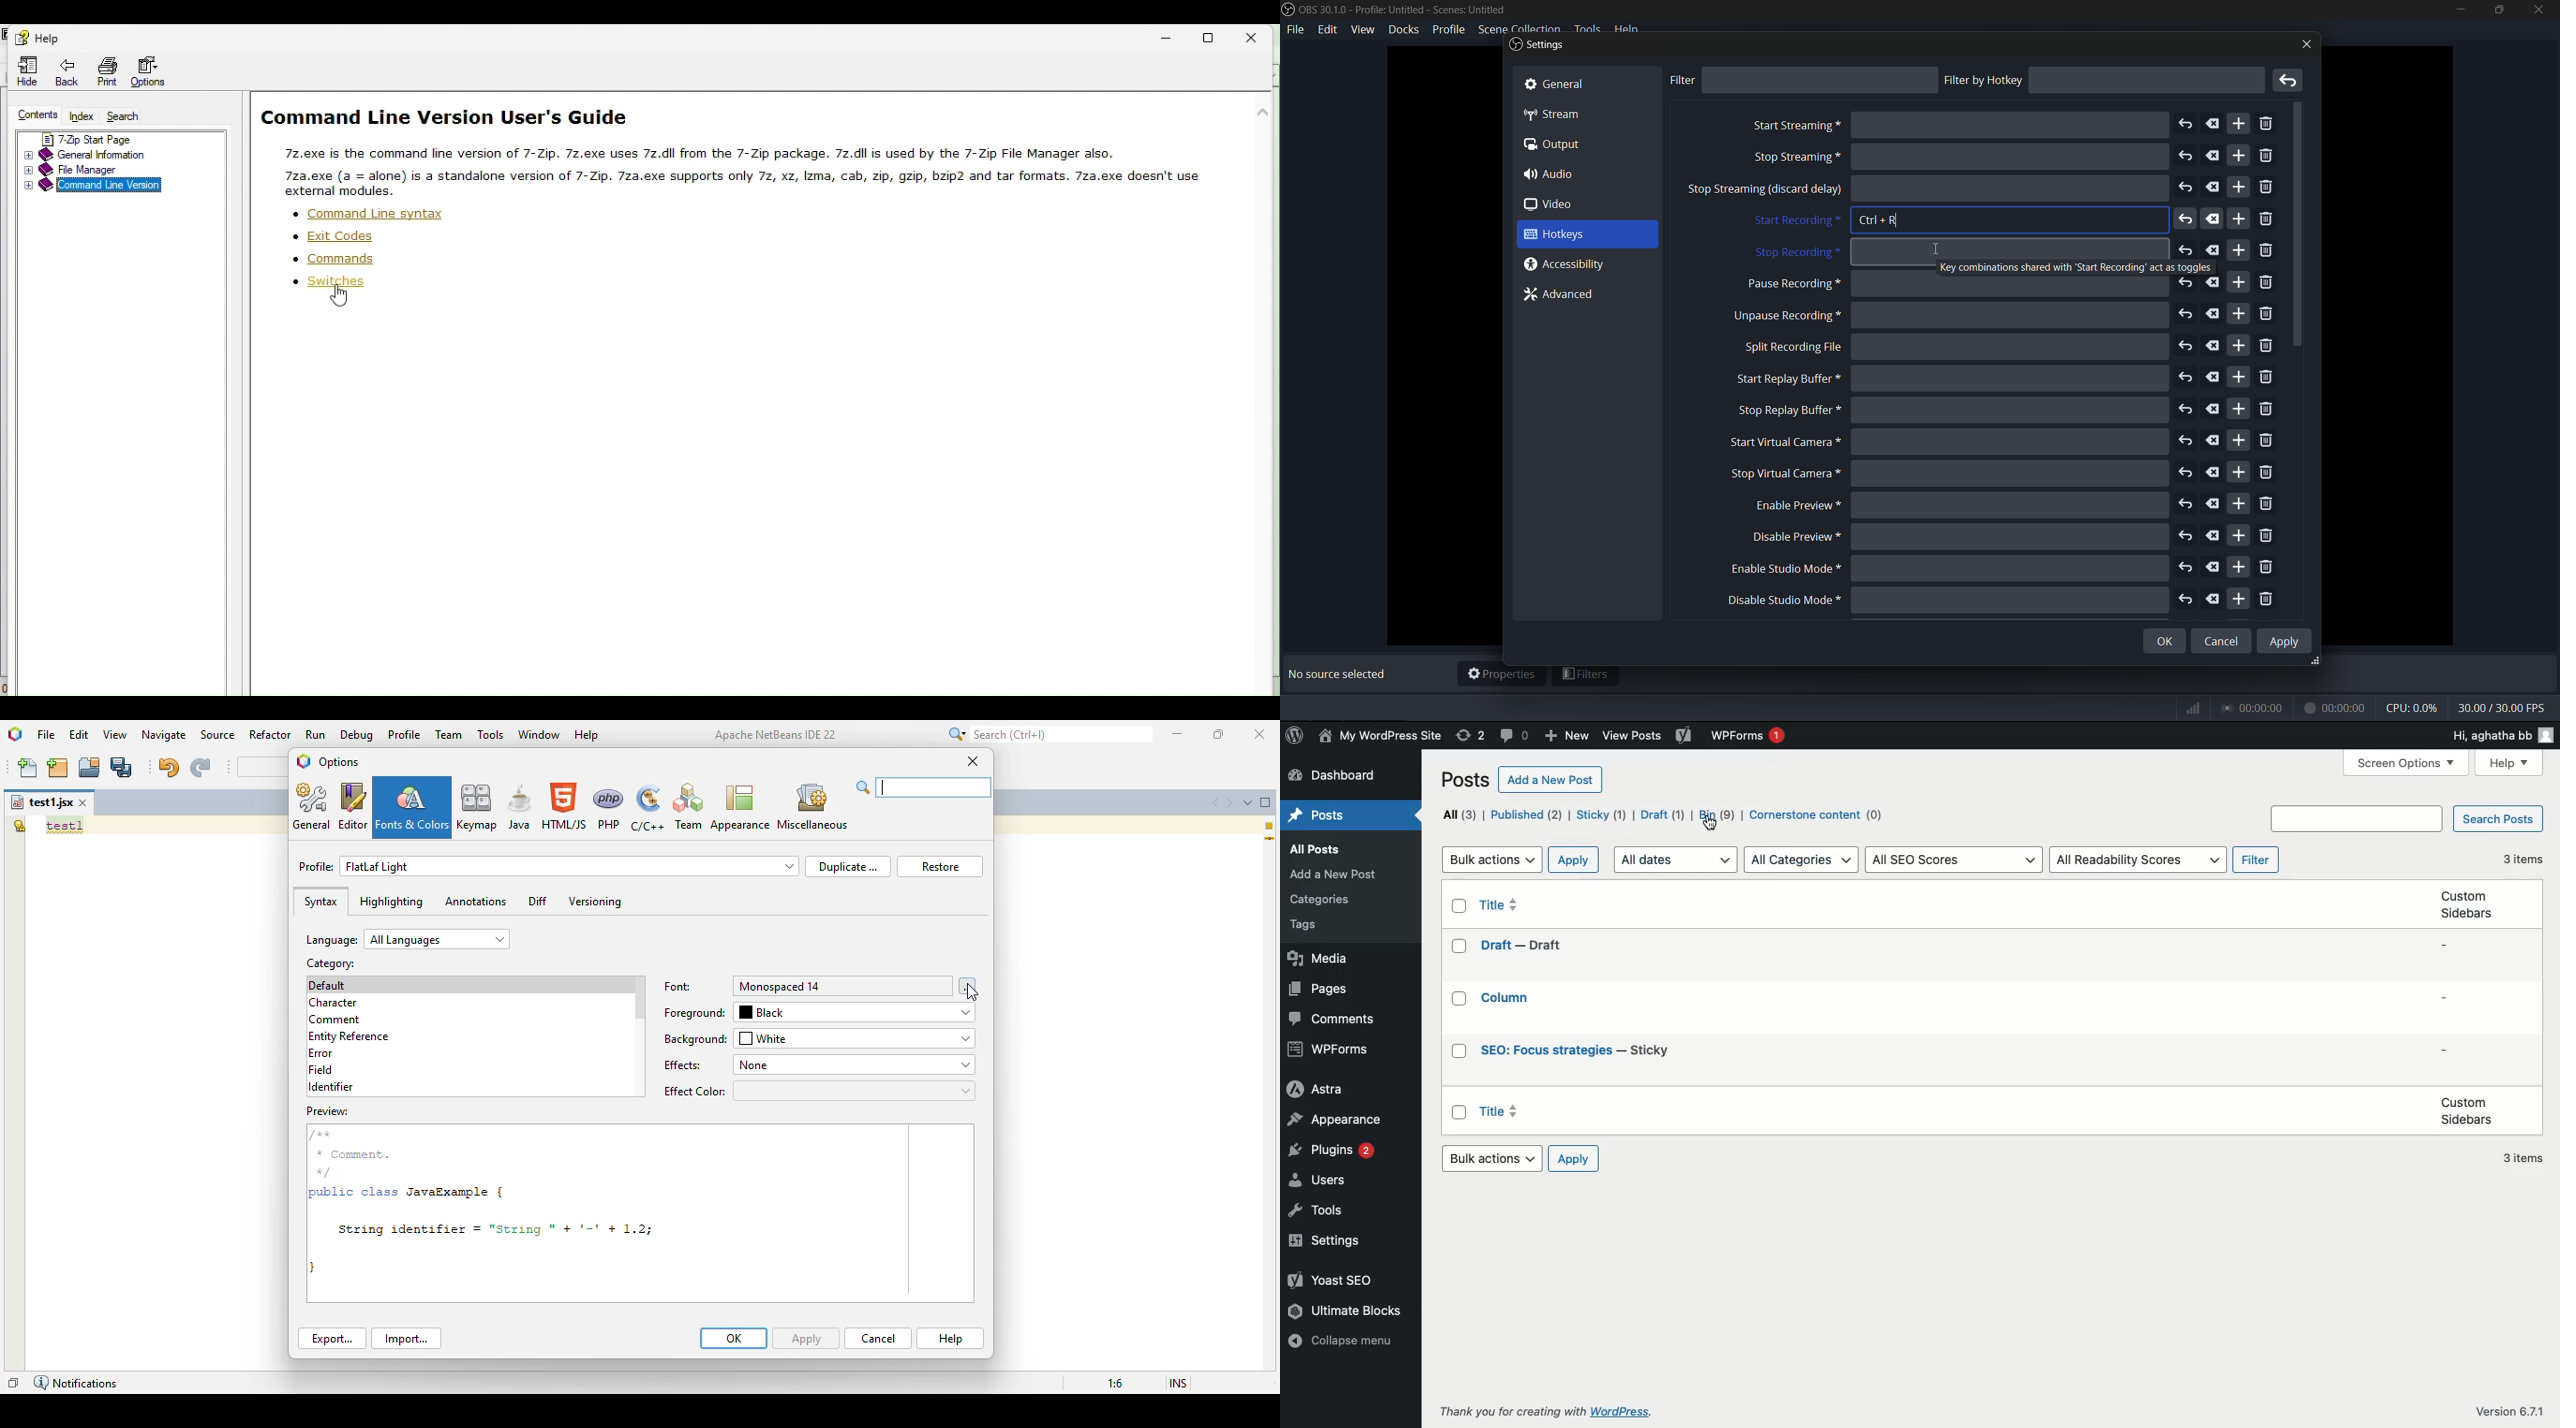  I want to click on Add a new post, so click(1551, 781).